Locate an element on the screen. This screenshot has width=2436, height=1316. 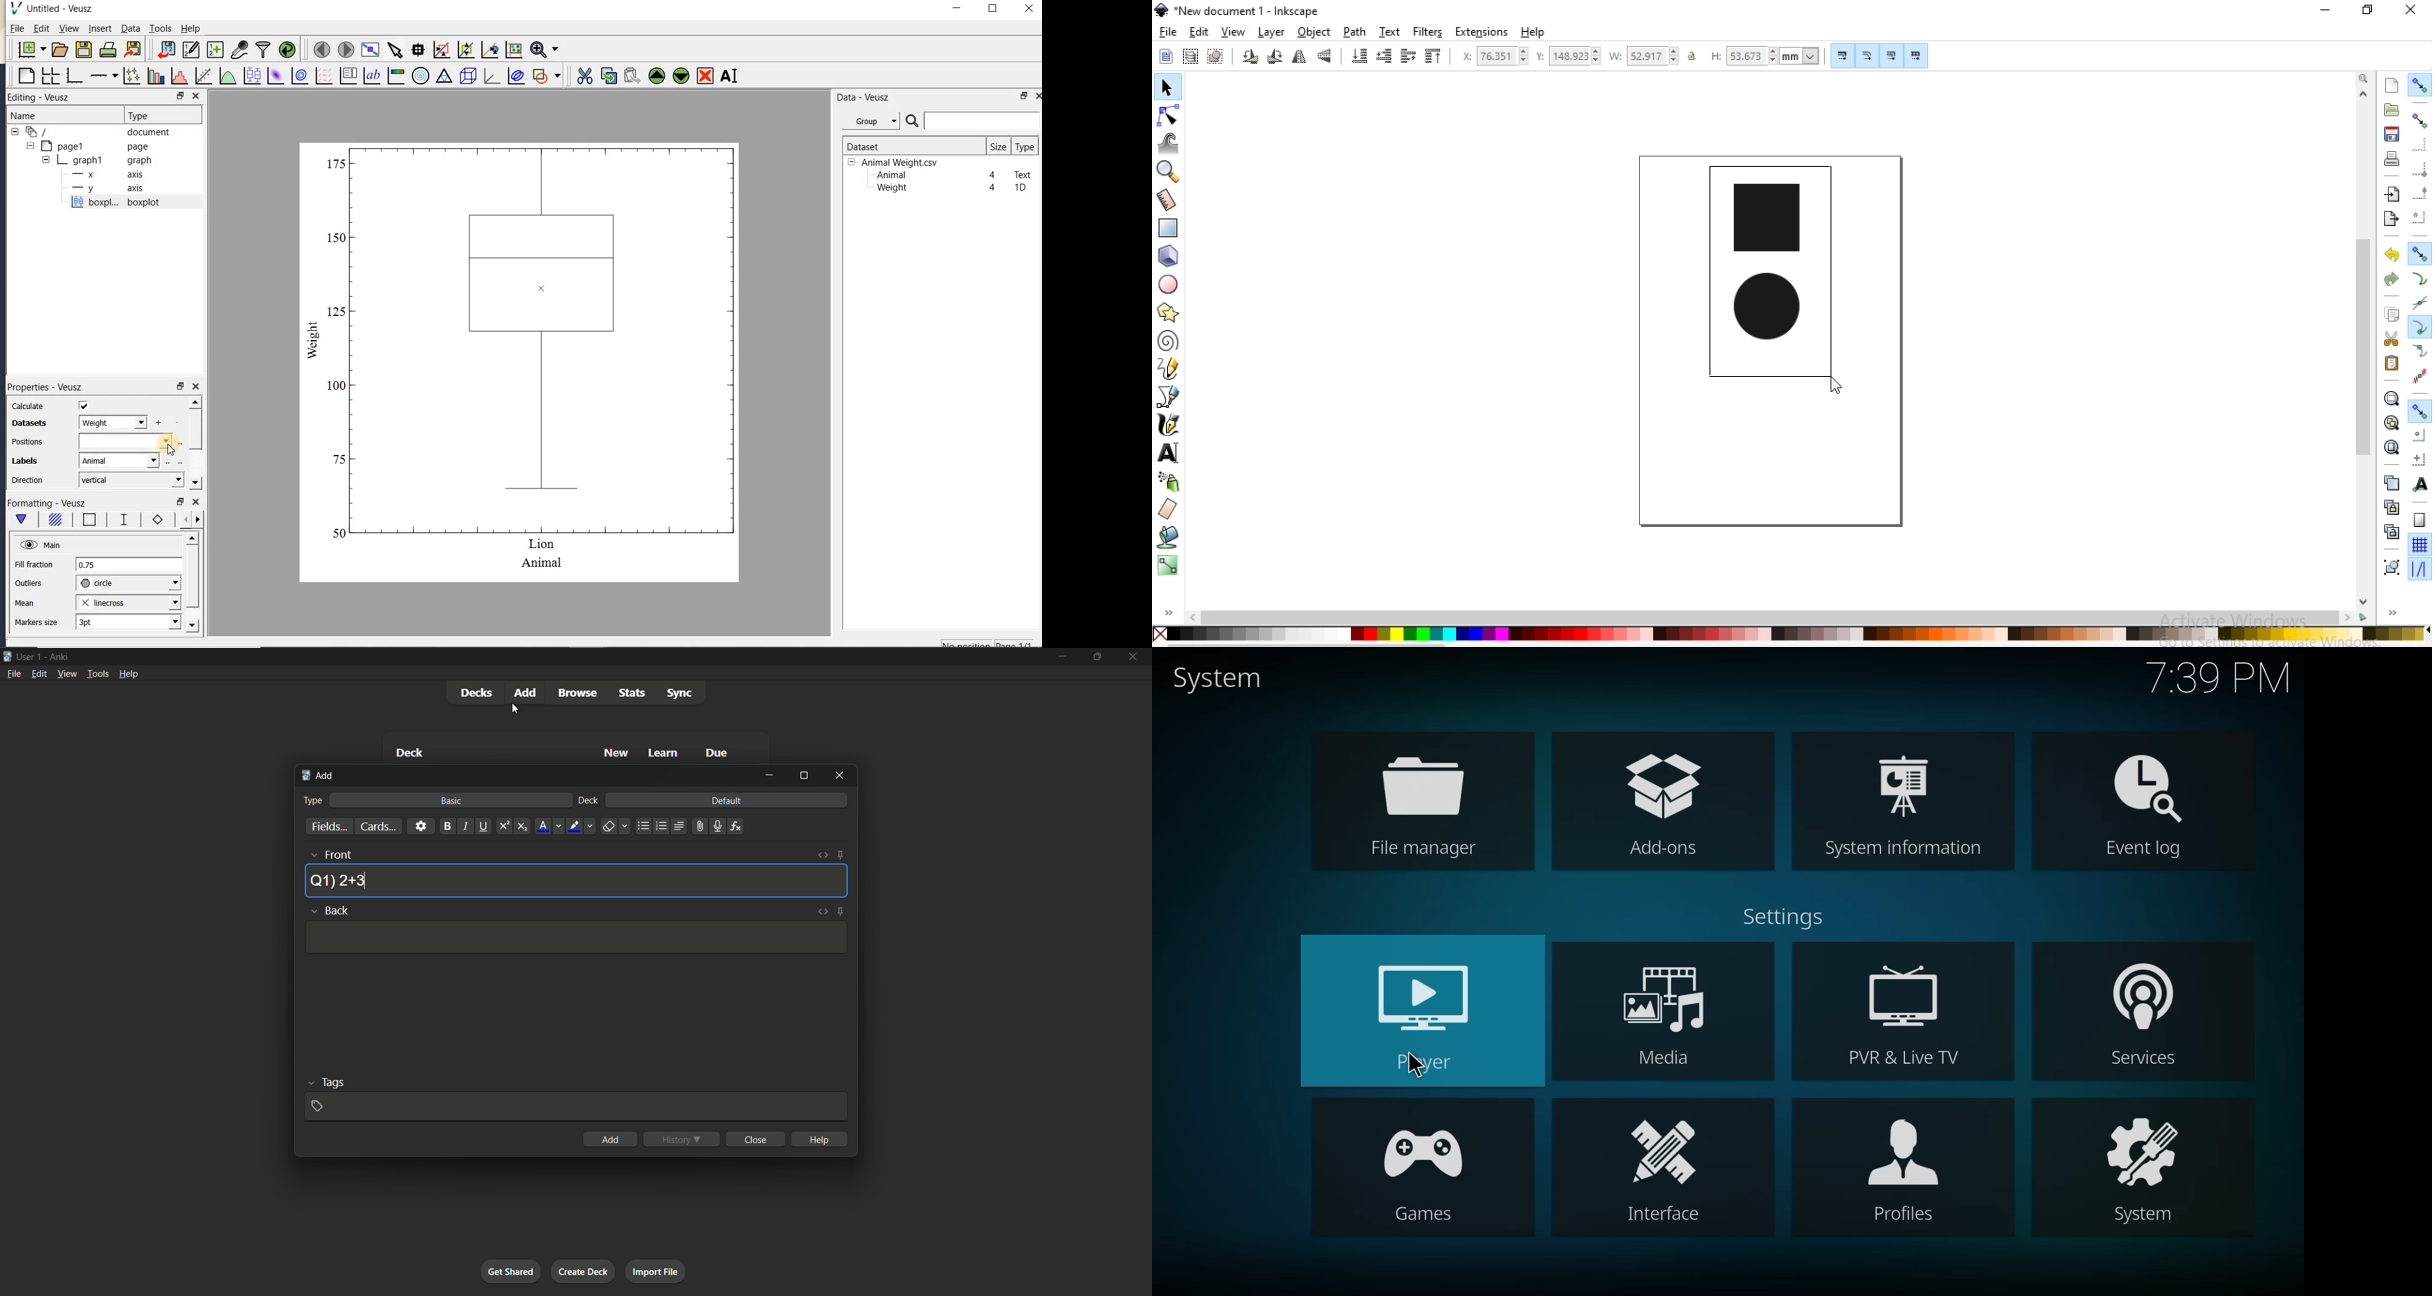
edit menu is located at coordinates (40, 673).